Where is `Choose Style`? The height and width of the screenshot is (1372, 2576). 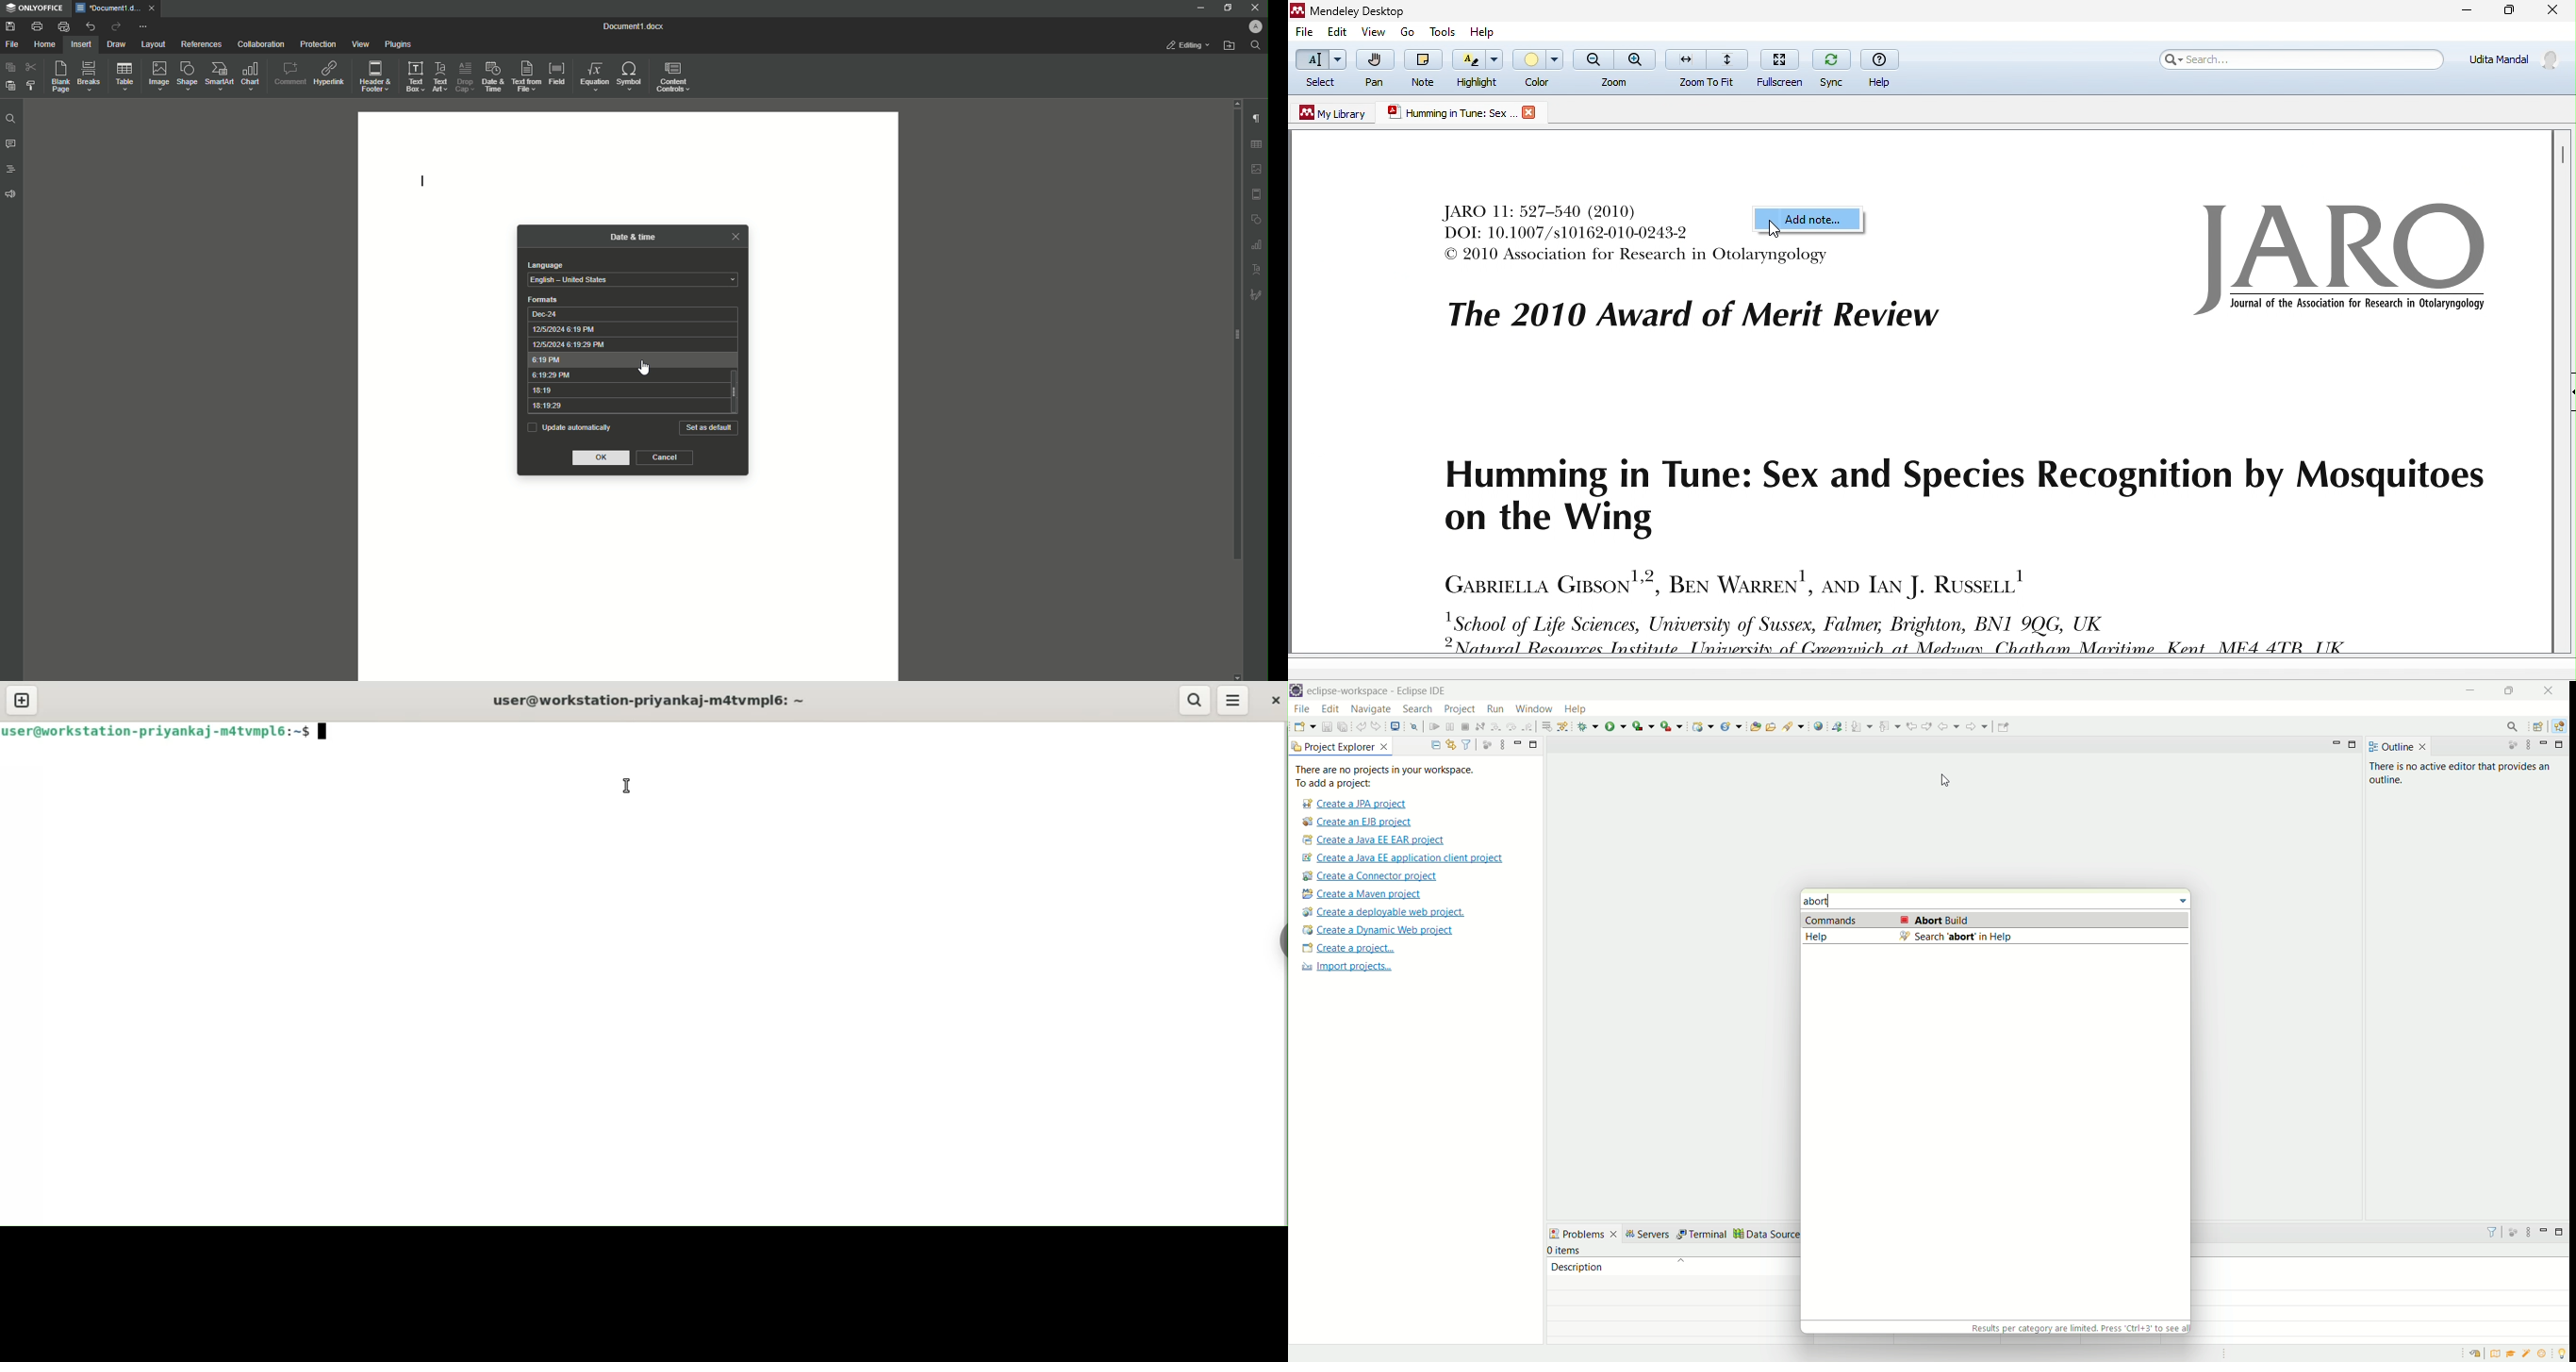
Choose Style is located at coordinates (31, 85).